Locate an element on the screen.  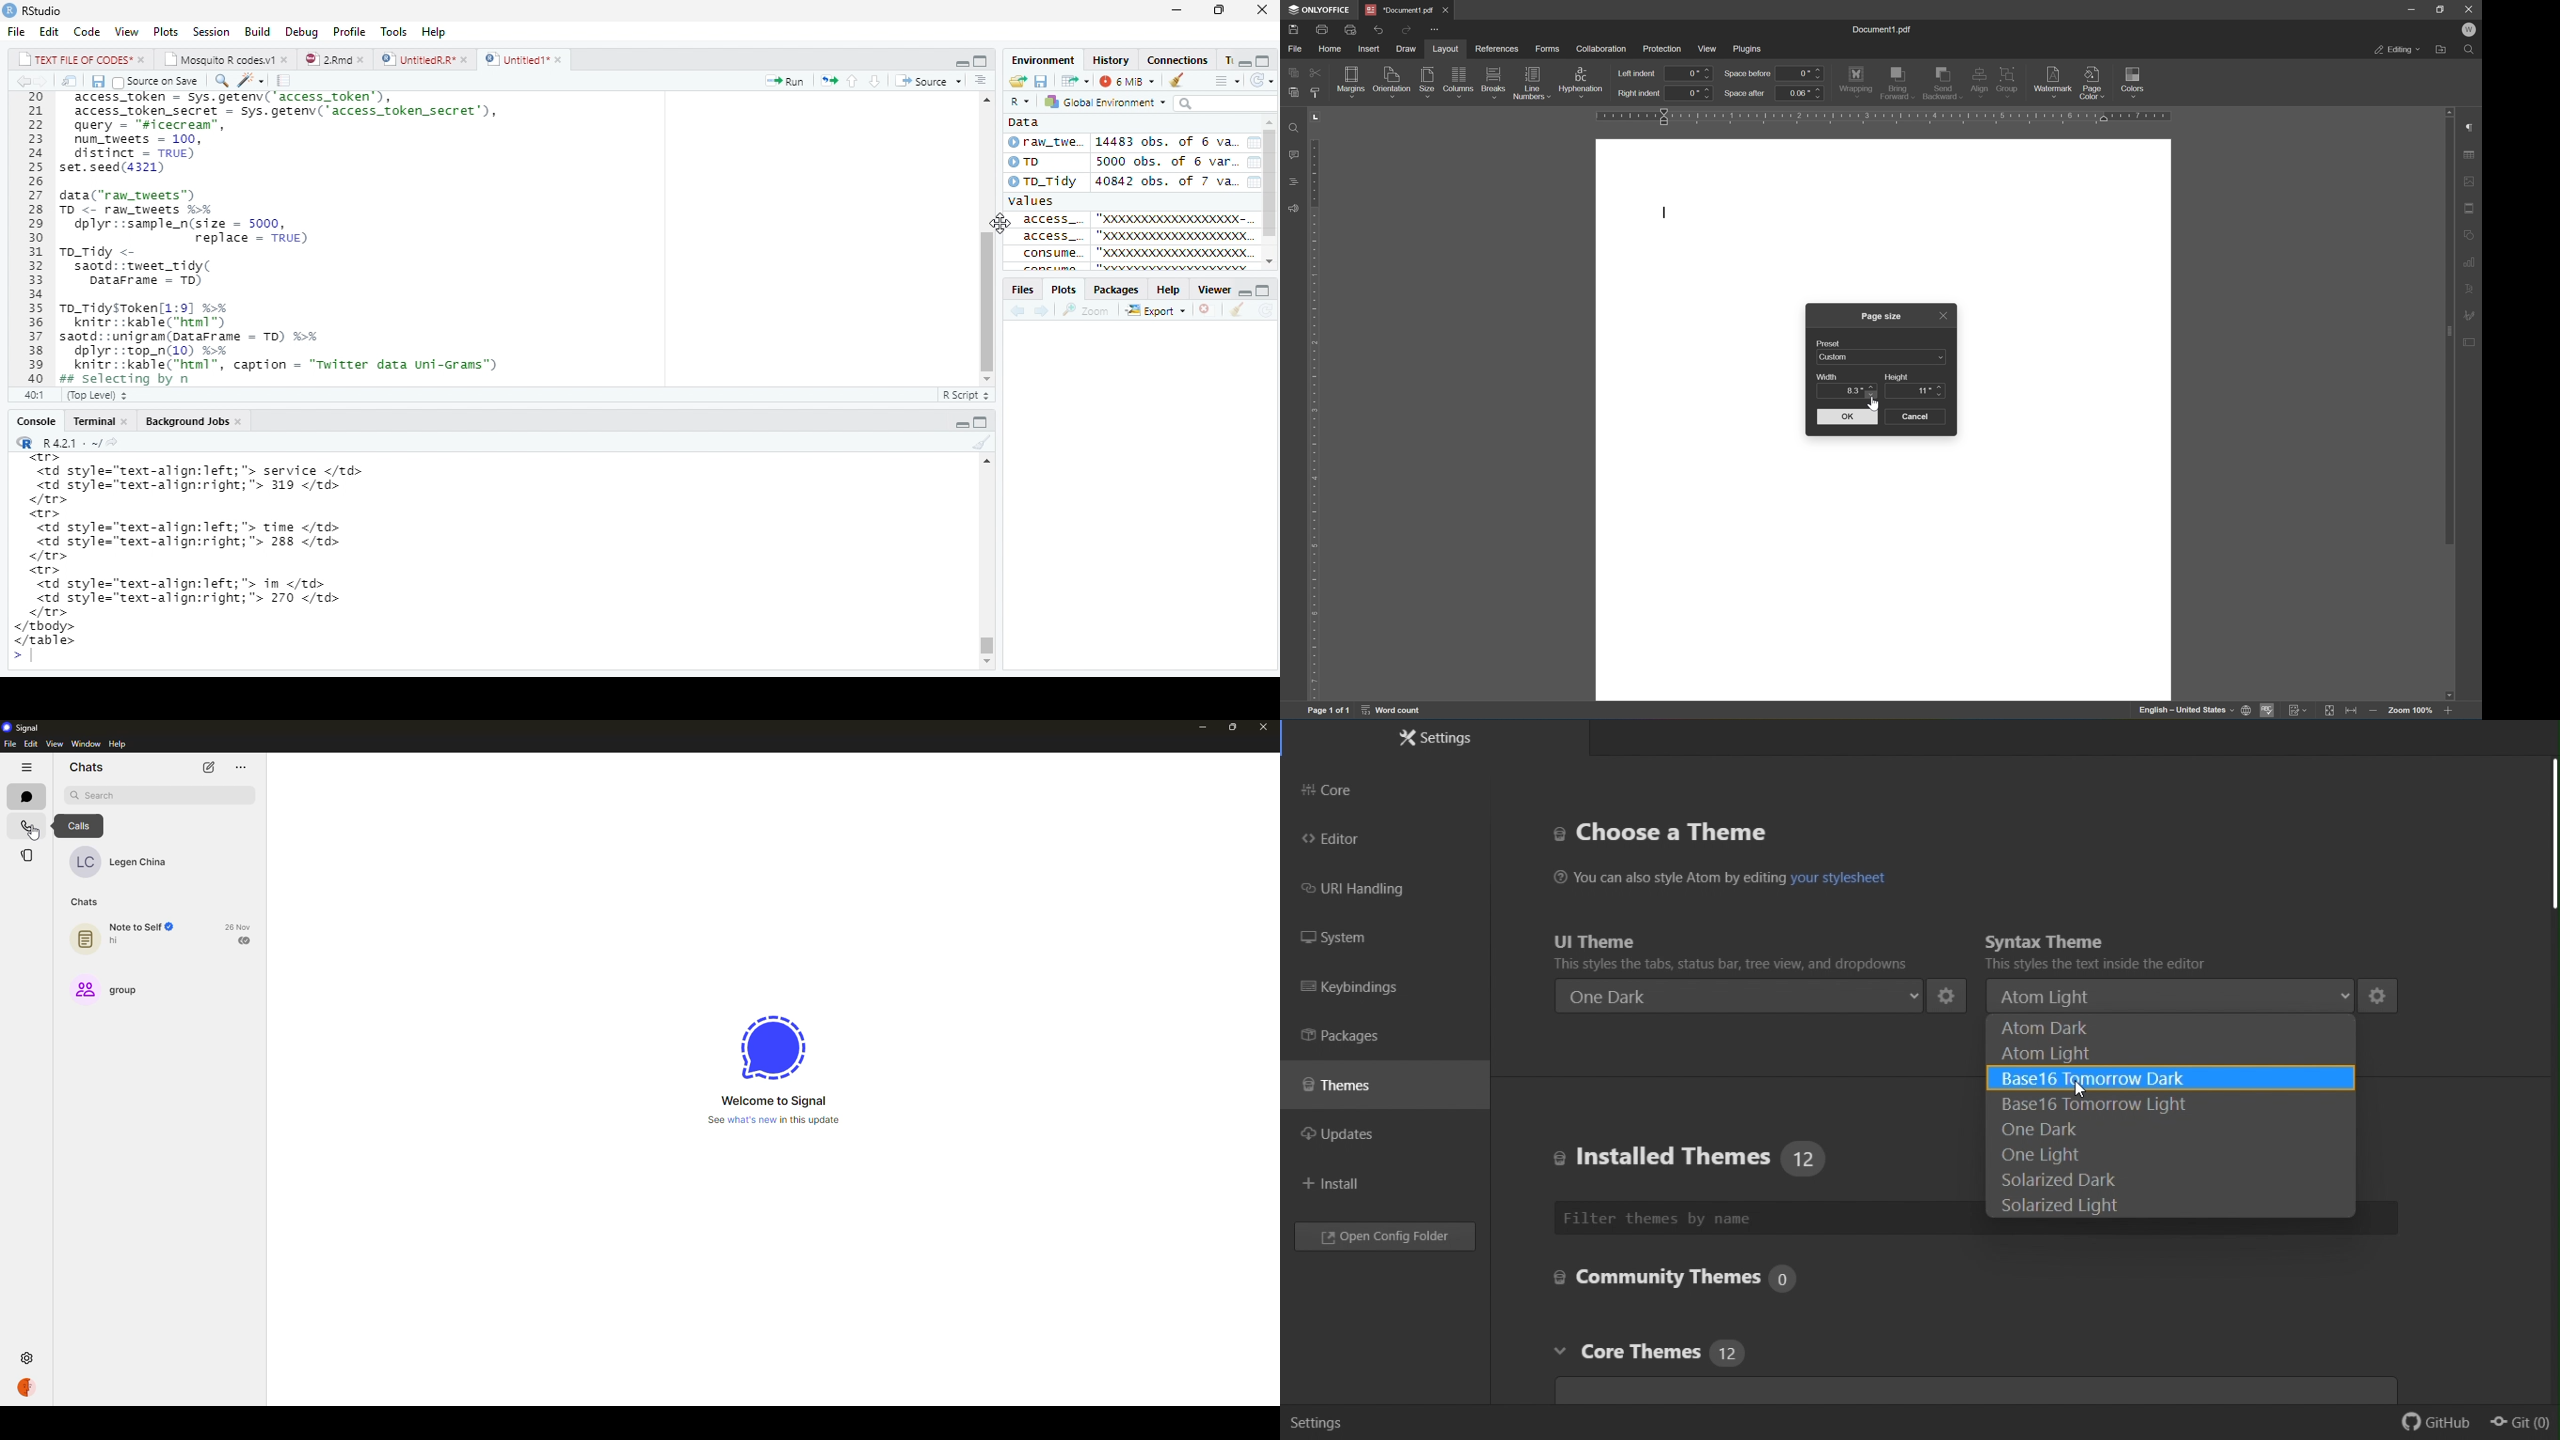
solarized dark is located at coordinates (2171, 1180).